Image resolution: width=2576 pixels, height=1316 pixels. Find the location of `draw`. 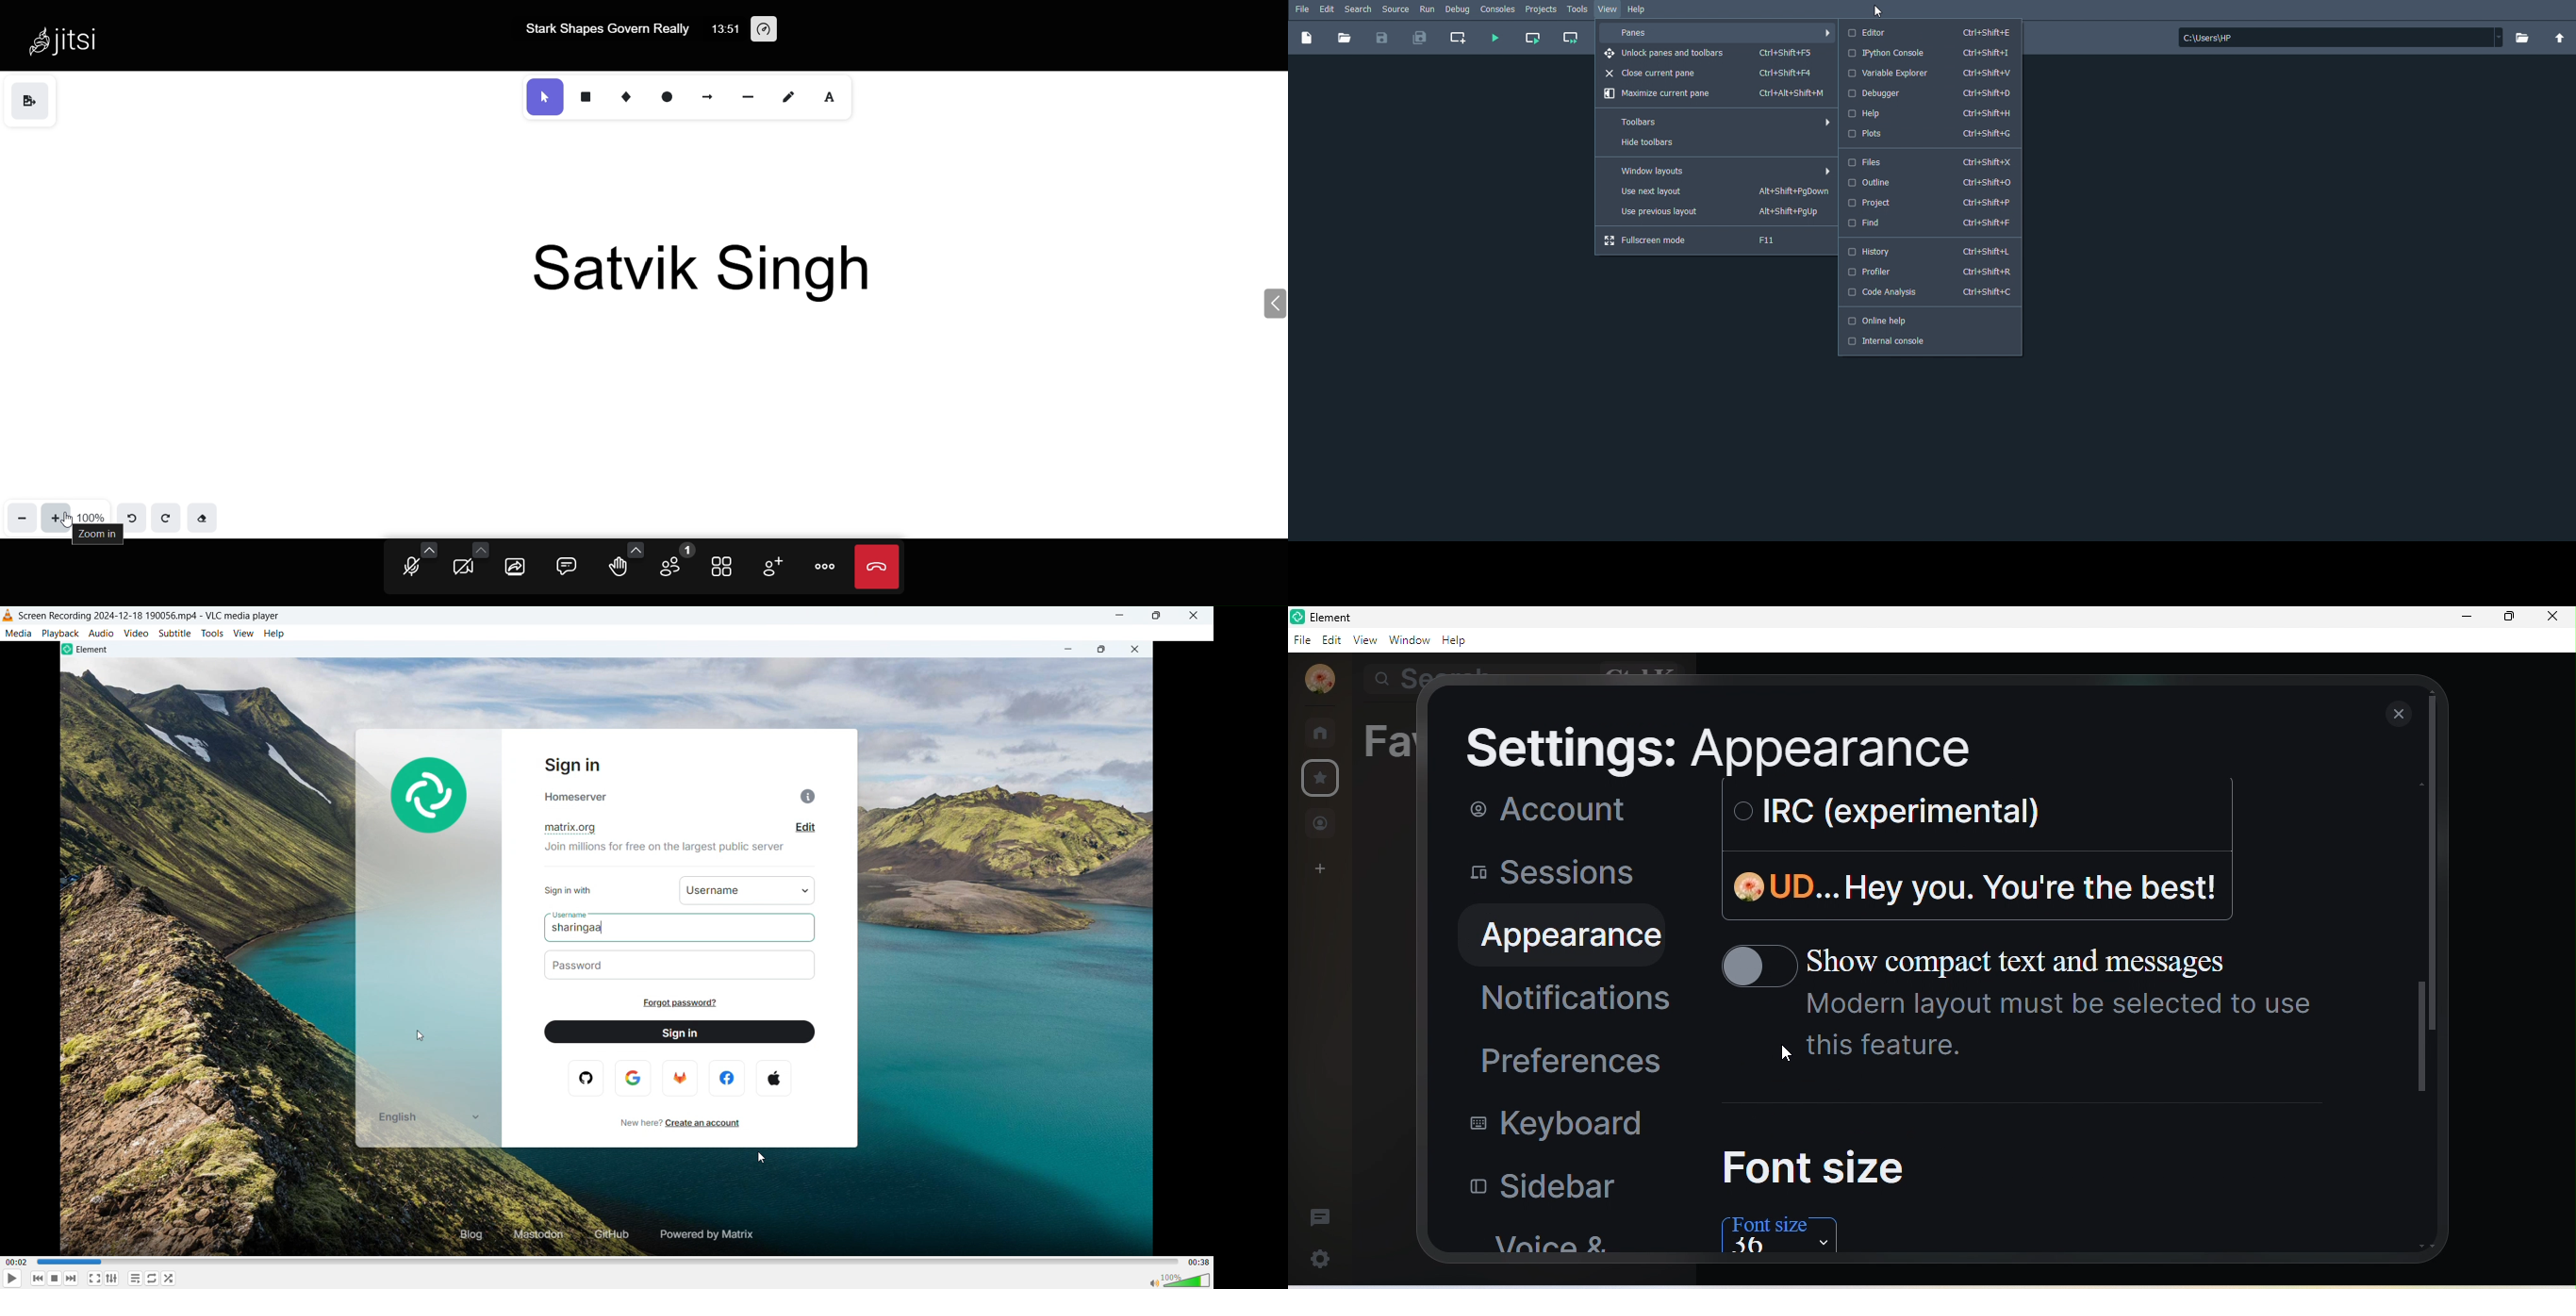

draw is located at coordinates (788, 95).